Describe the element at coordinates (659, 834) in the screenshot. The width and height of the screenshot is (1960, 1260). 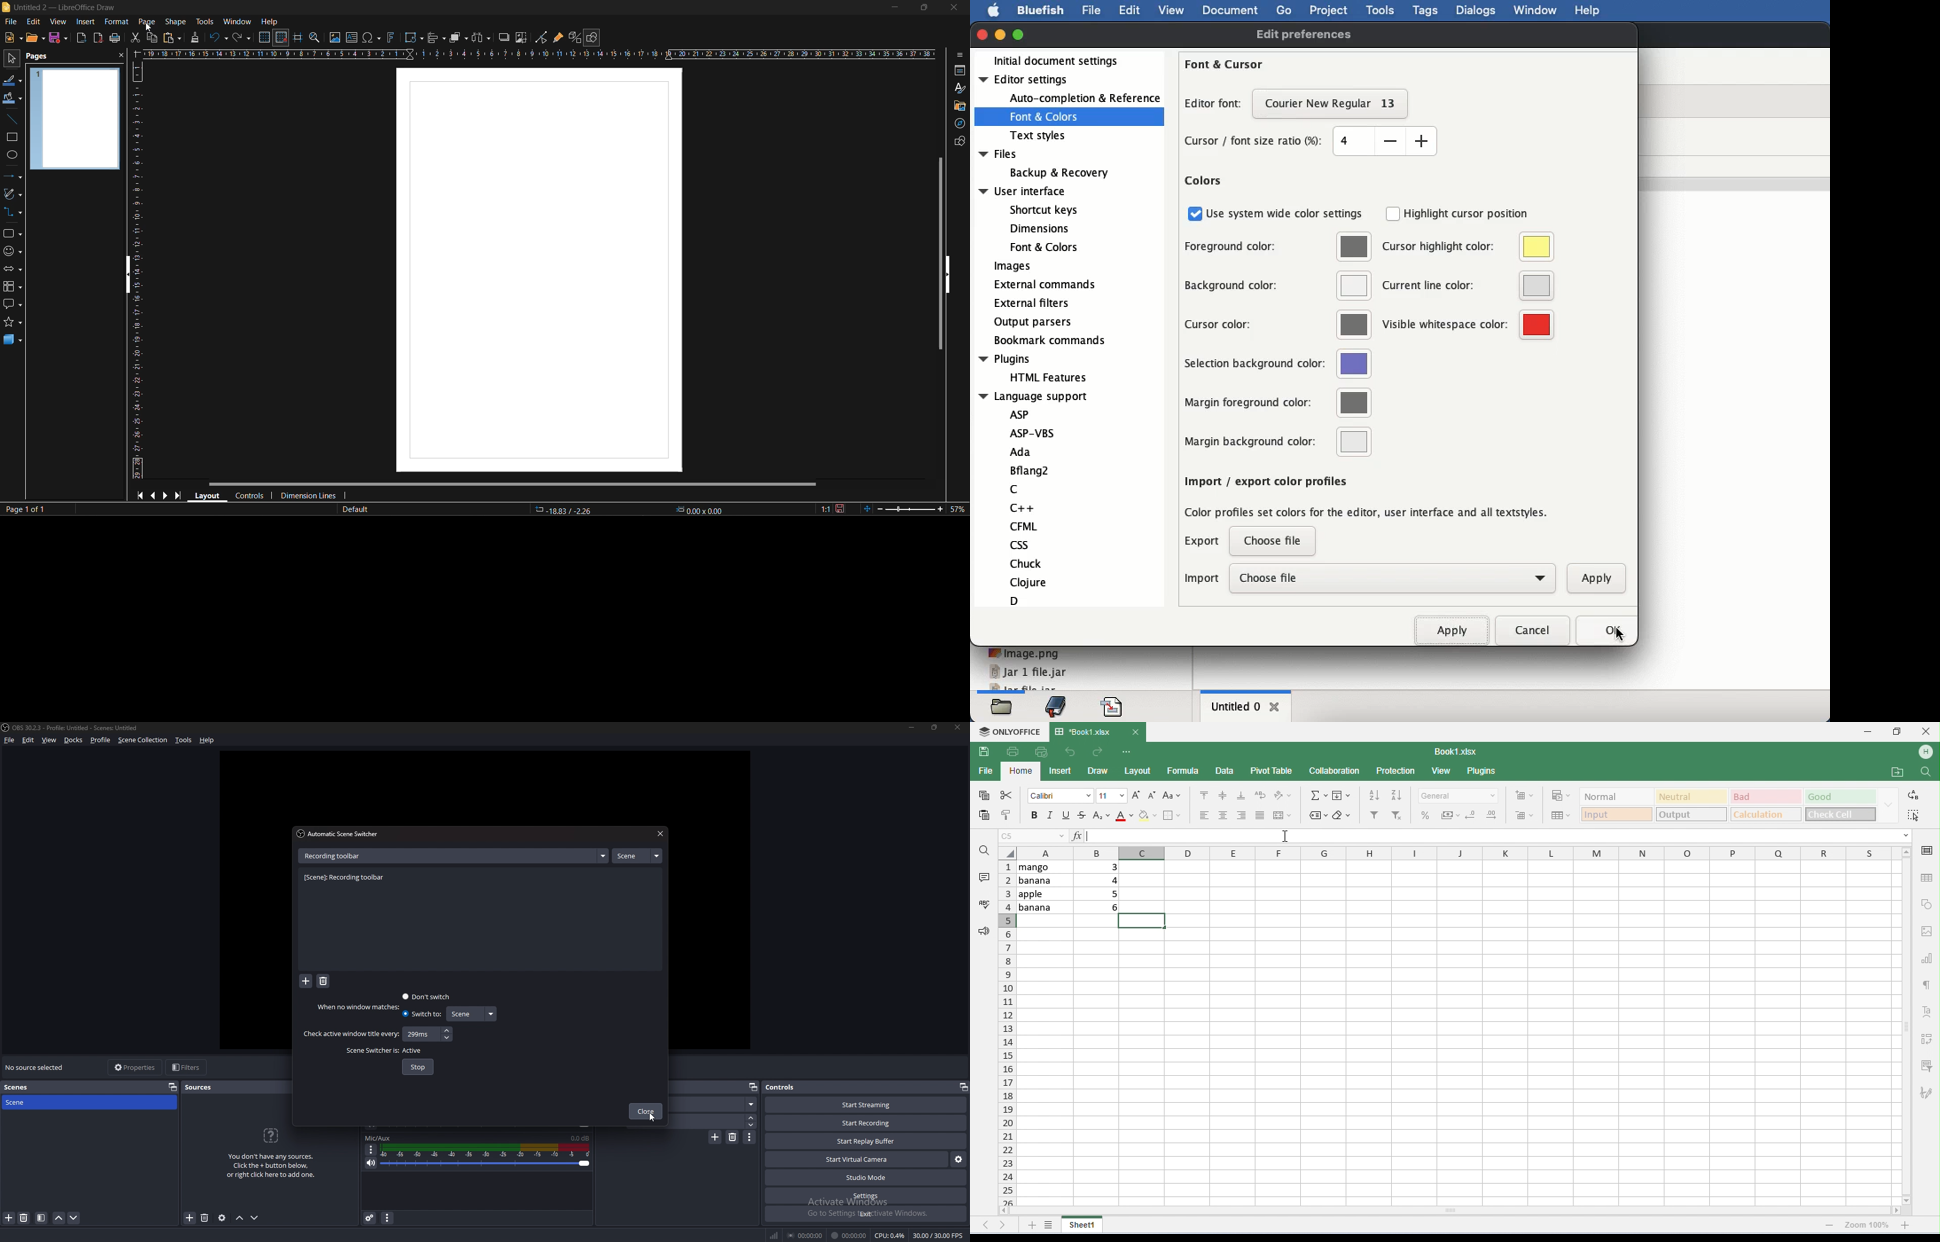
I see `close` at that location.